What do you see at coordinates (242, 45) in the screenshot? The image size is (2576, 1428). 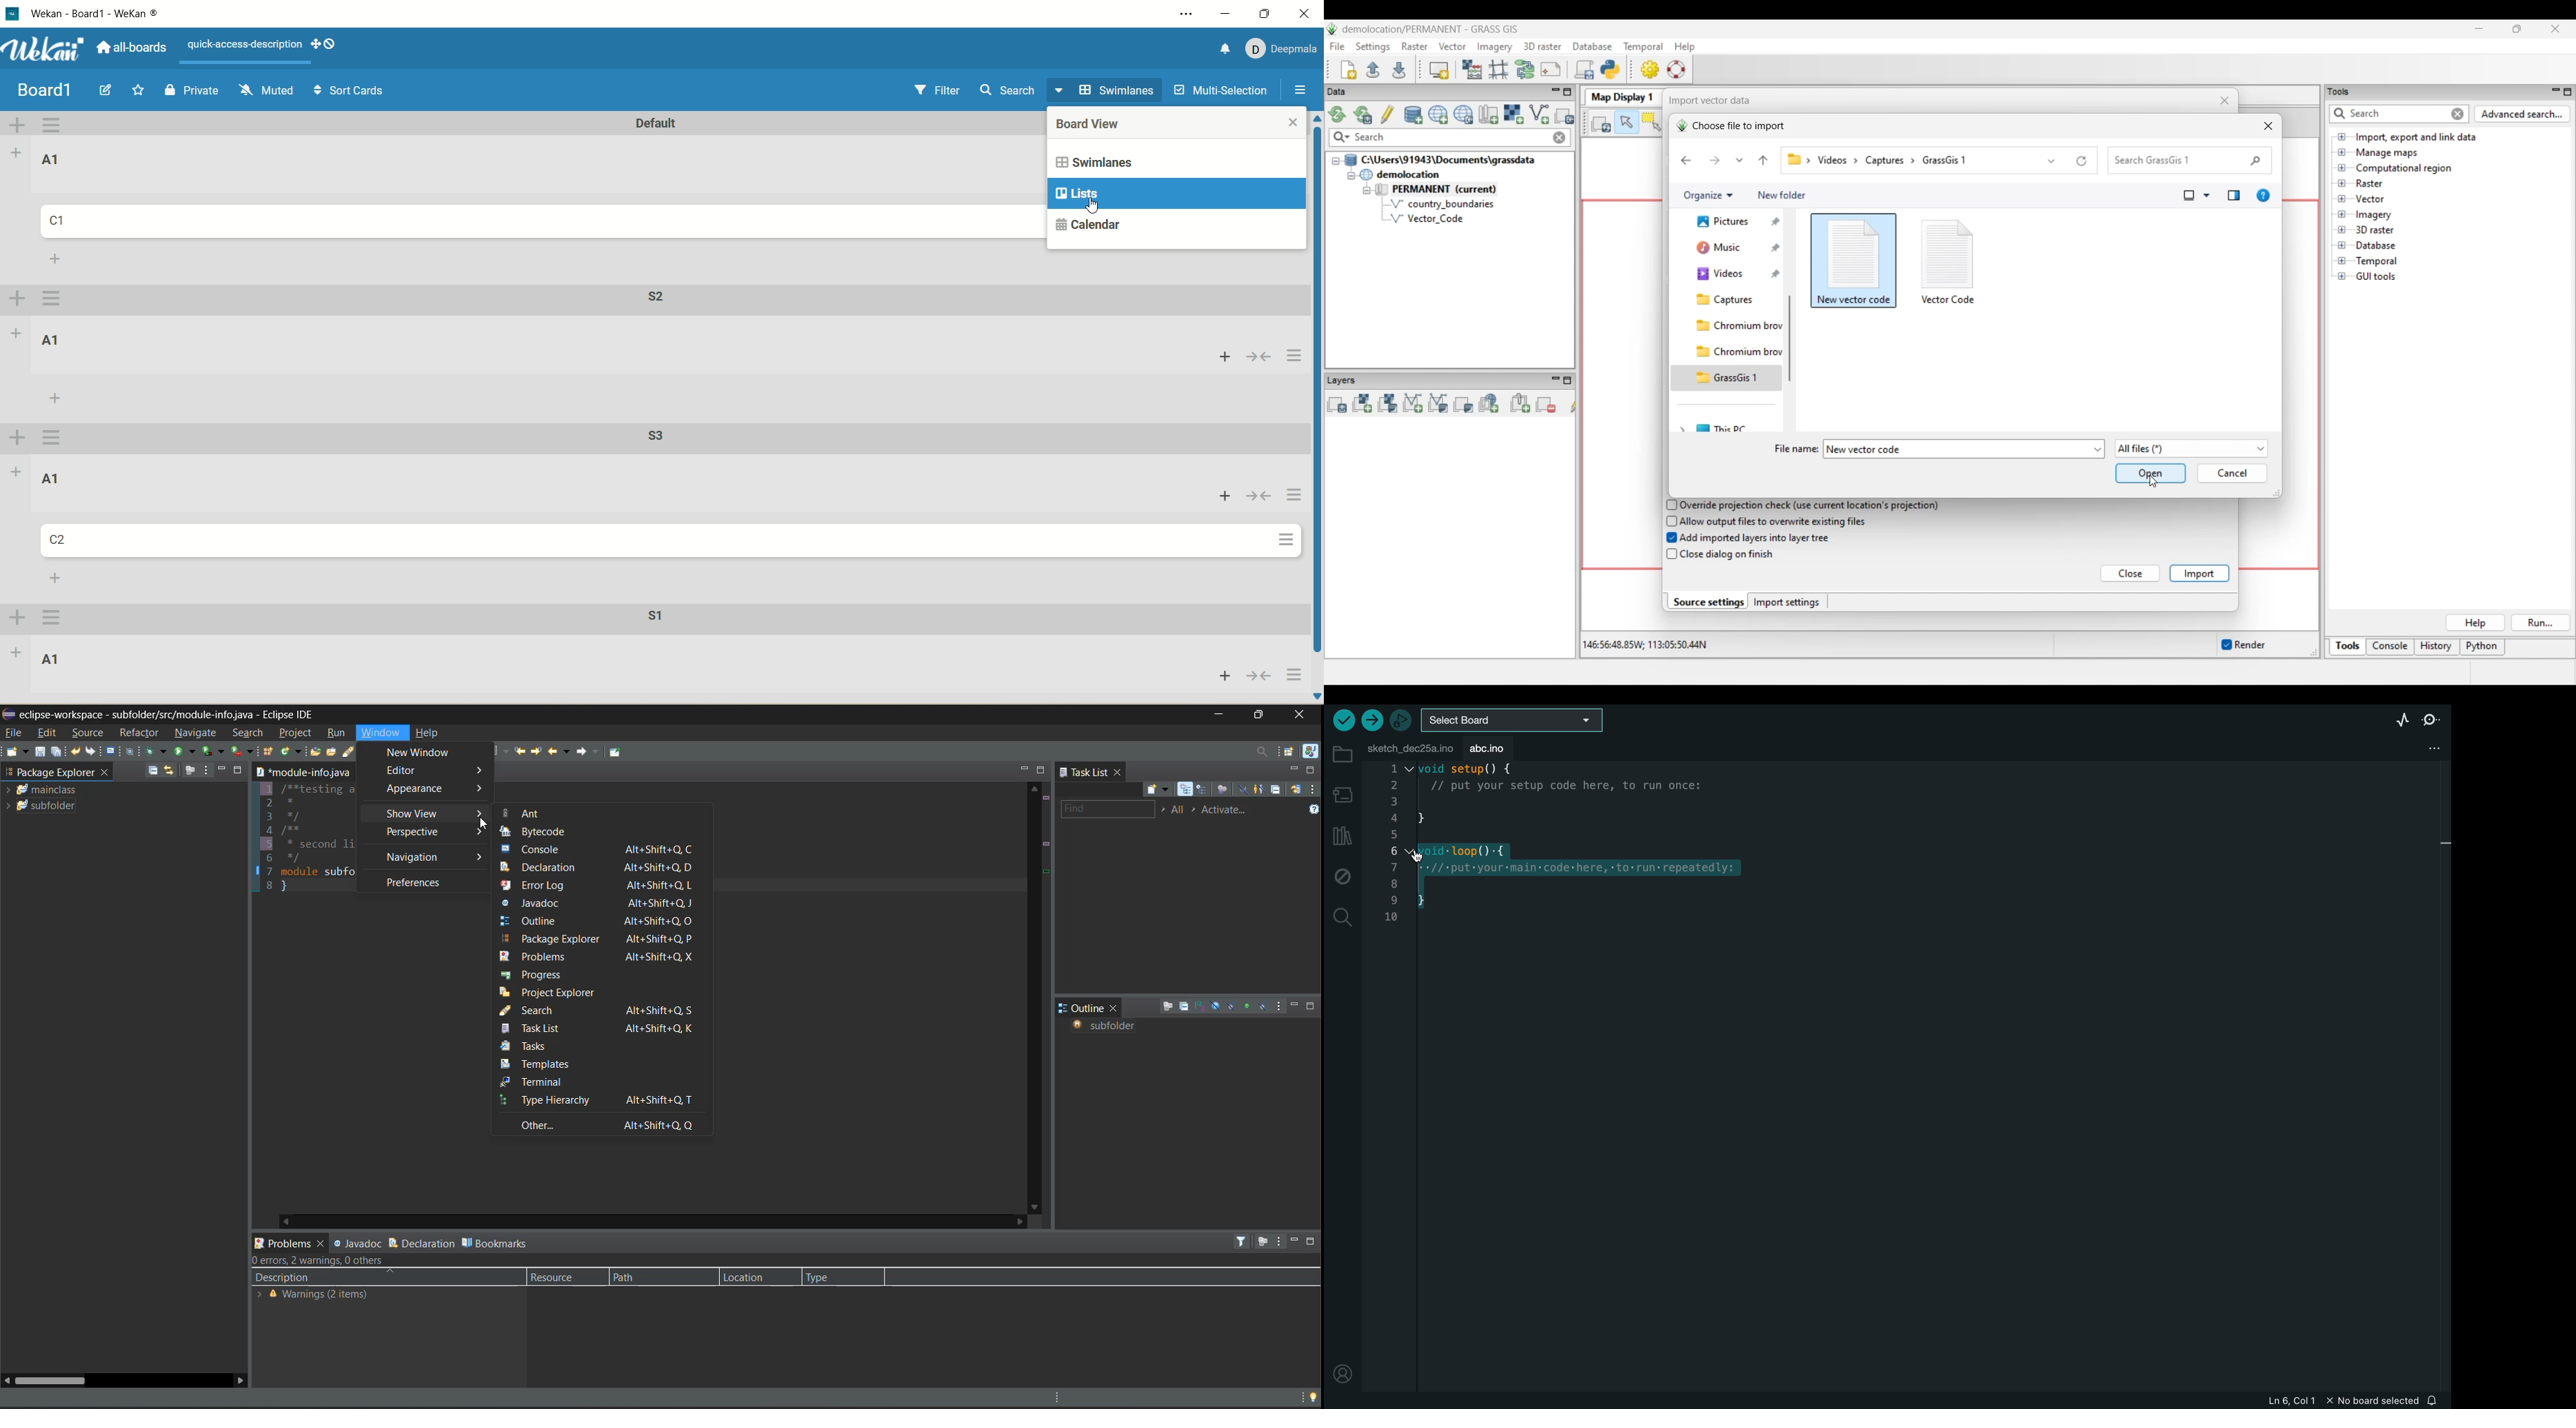 I see `text` at bounding box center [242, 45].